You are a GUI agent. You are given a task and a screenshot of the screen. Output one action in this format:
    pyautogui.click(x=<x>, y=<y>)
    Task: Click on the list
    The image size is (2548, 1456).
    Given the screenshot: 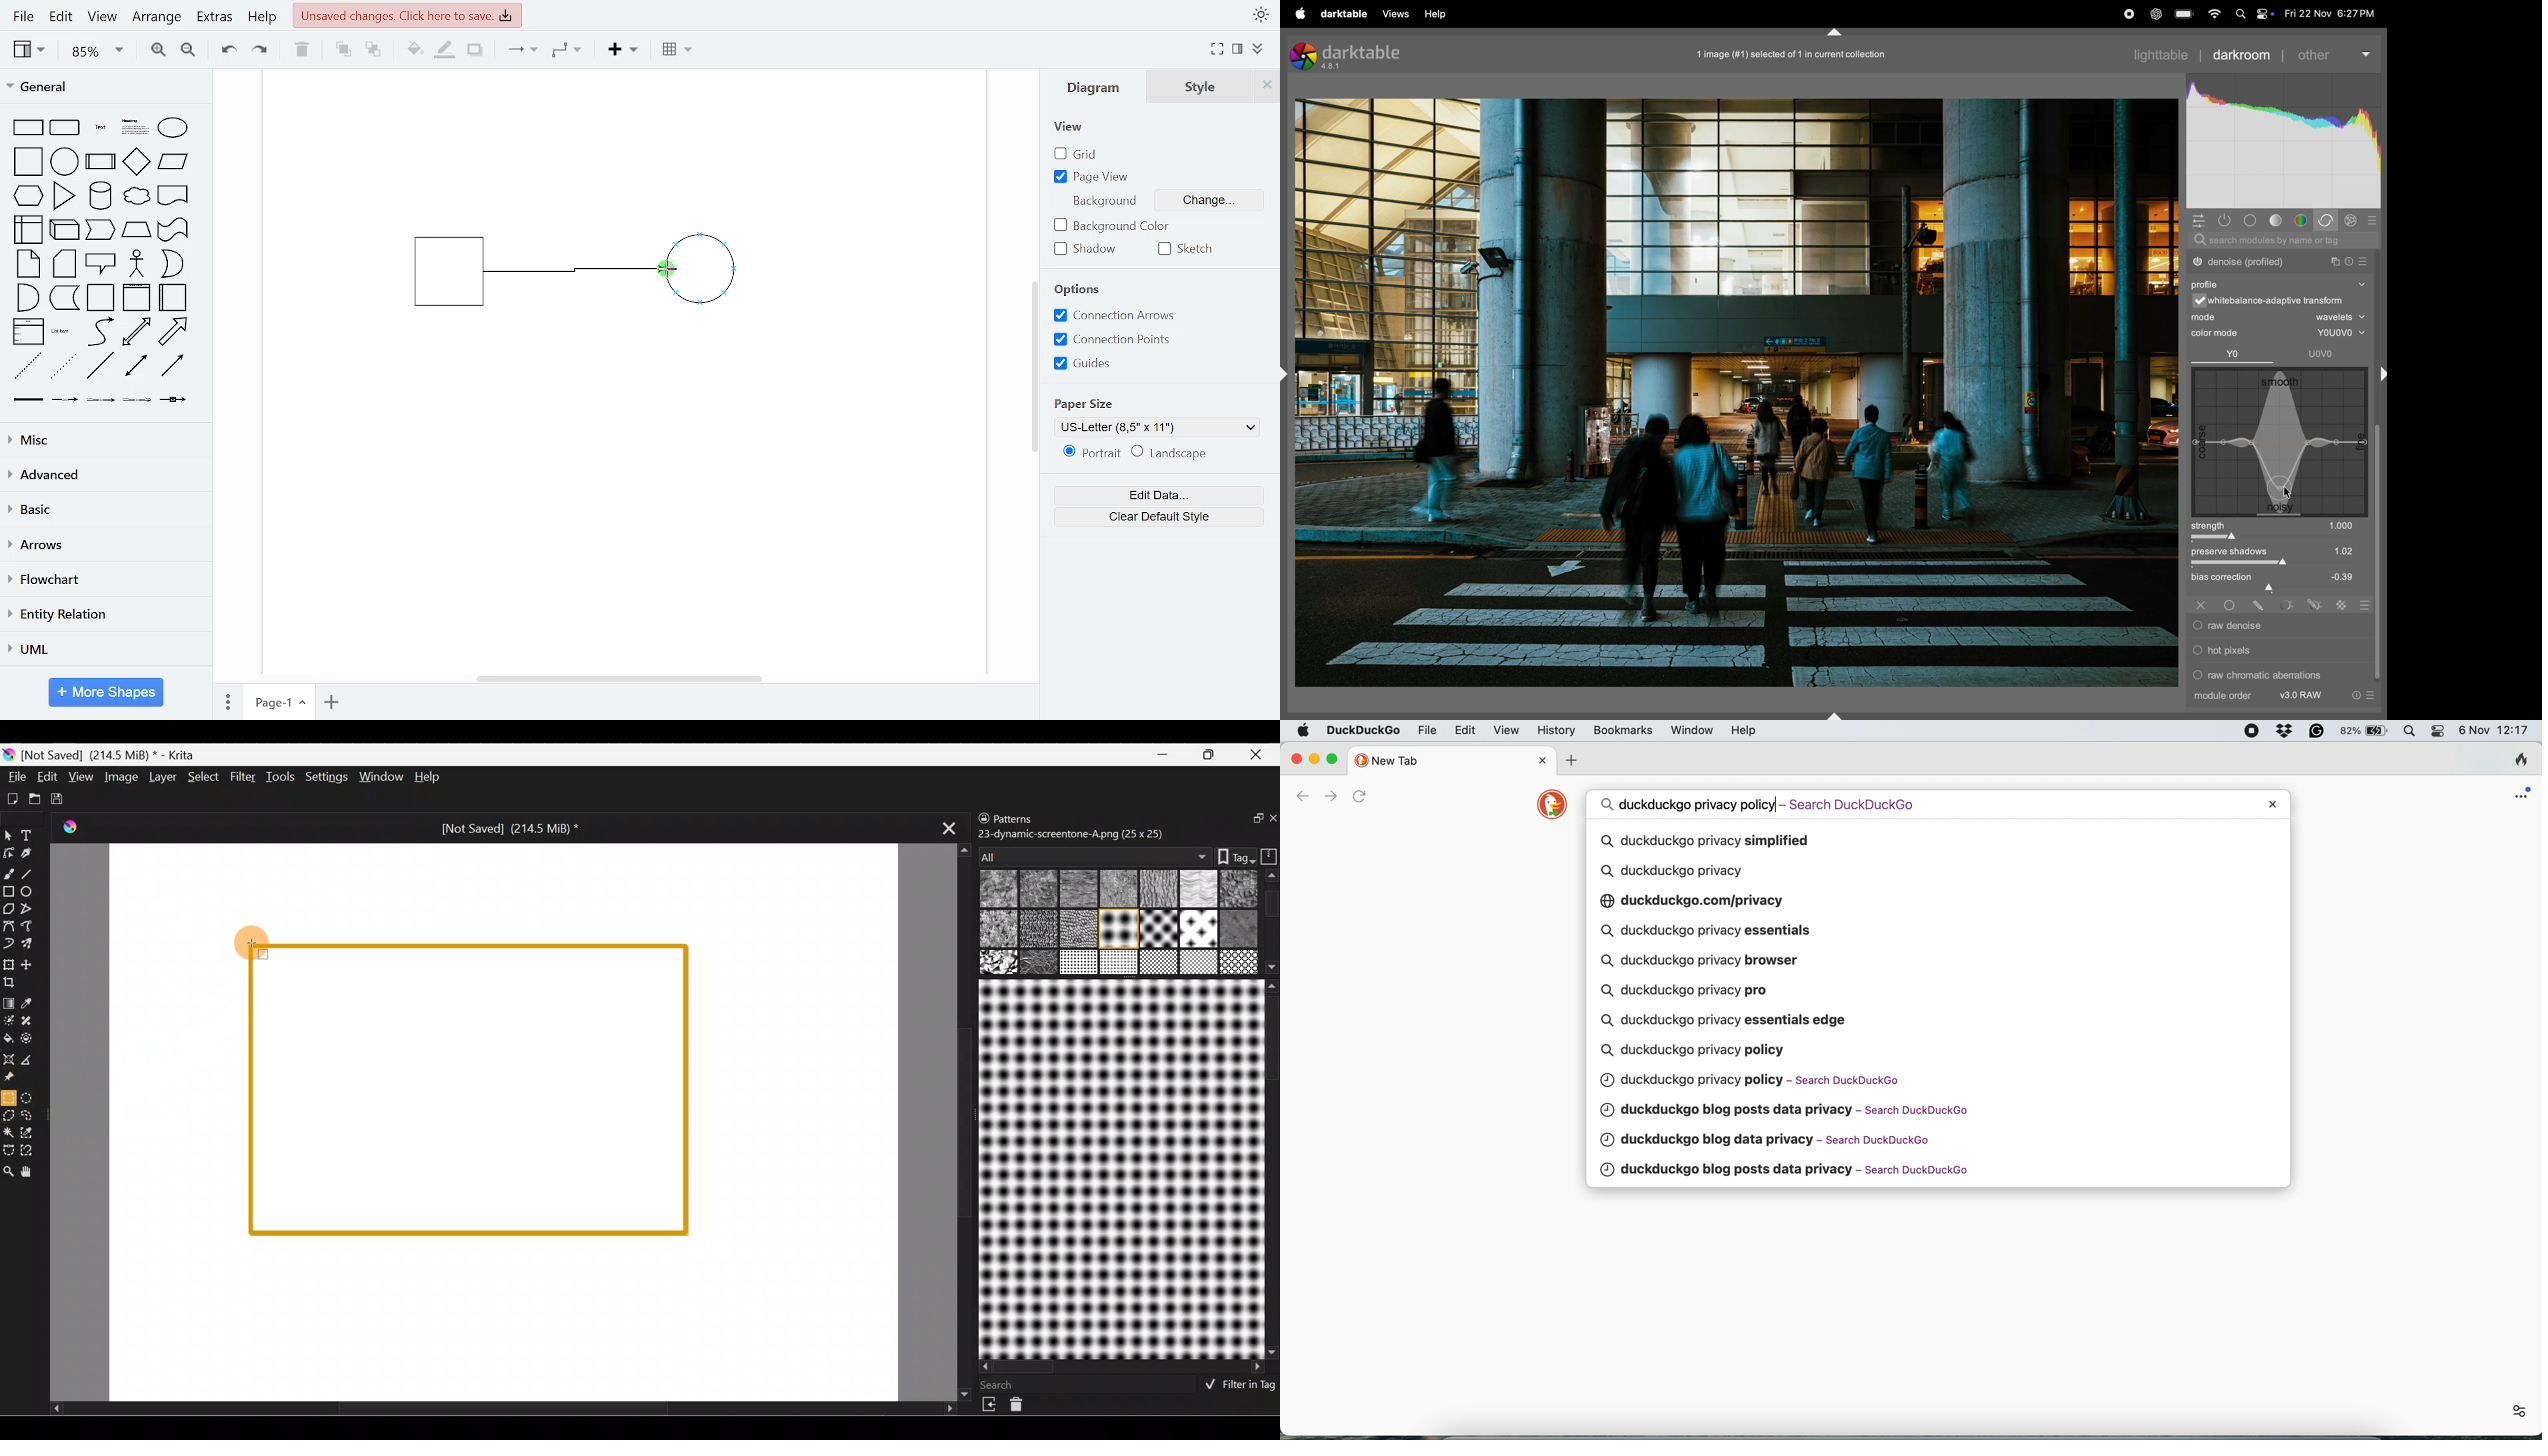 What is the action you would take?
    pyautogui.click(x=28, y=332)
    